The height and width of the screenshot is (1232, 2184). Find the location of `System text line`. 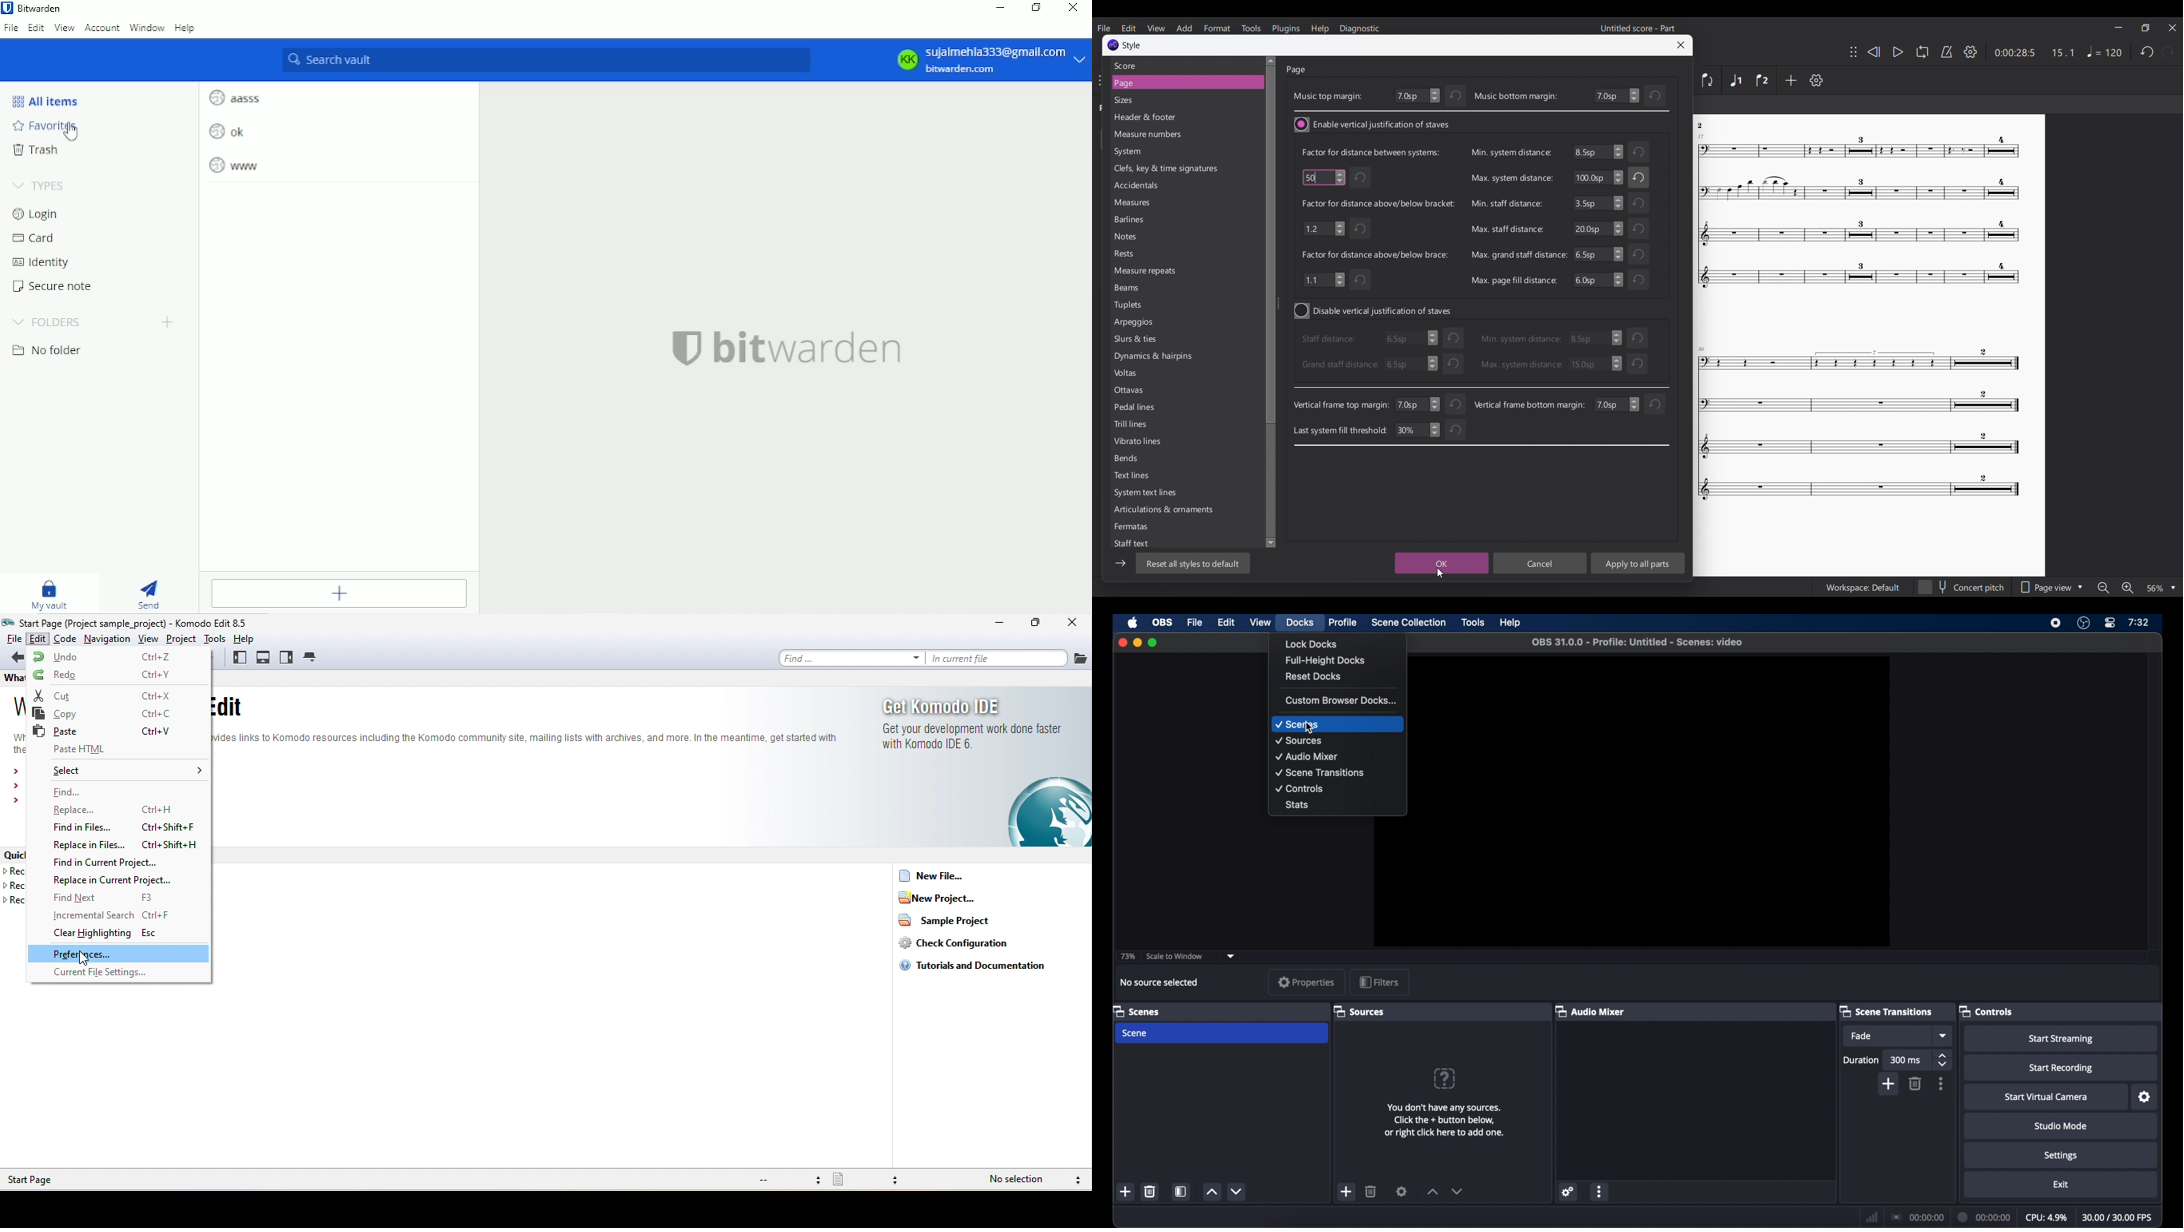

System text line is located at coordinates (1149, 494).